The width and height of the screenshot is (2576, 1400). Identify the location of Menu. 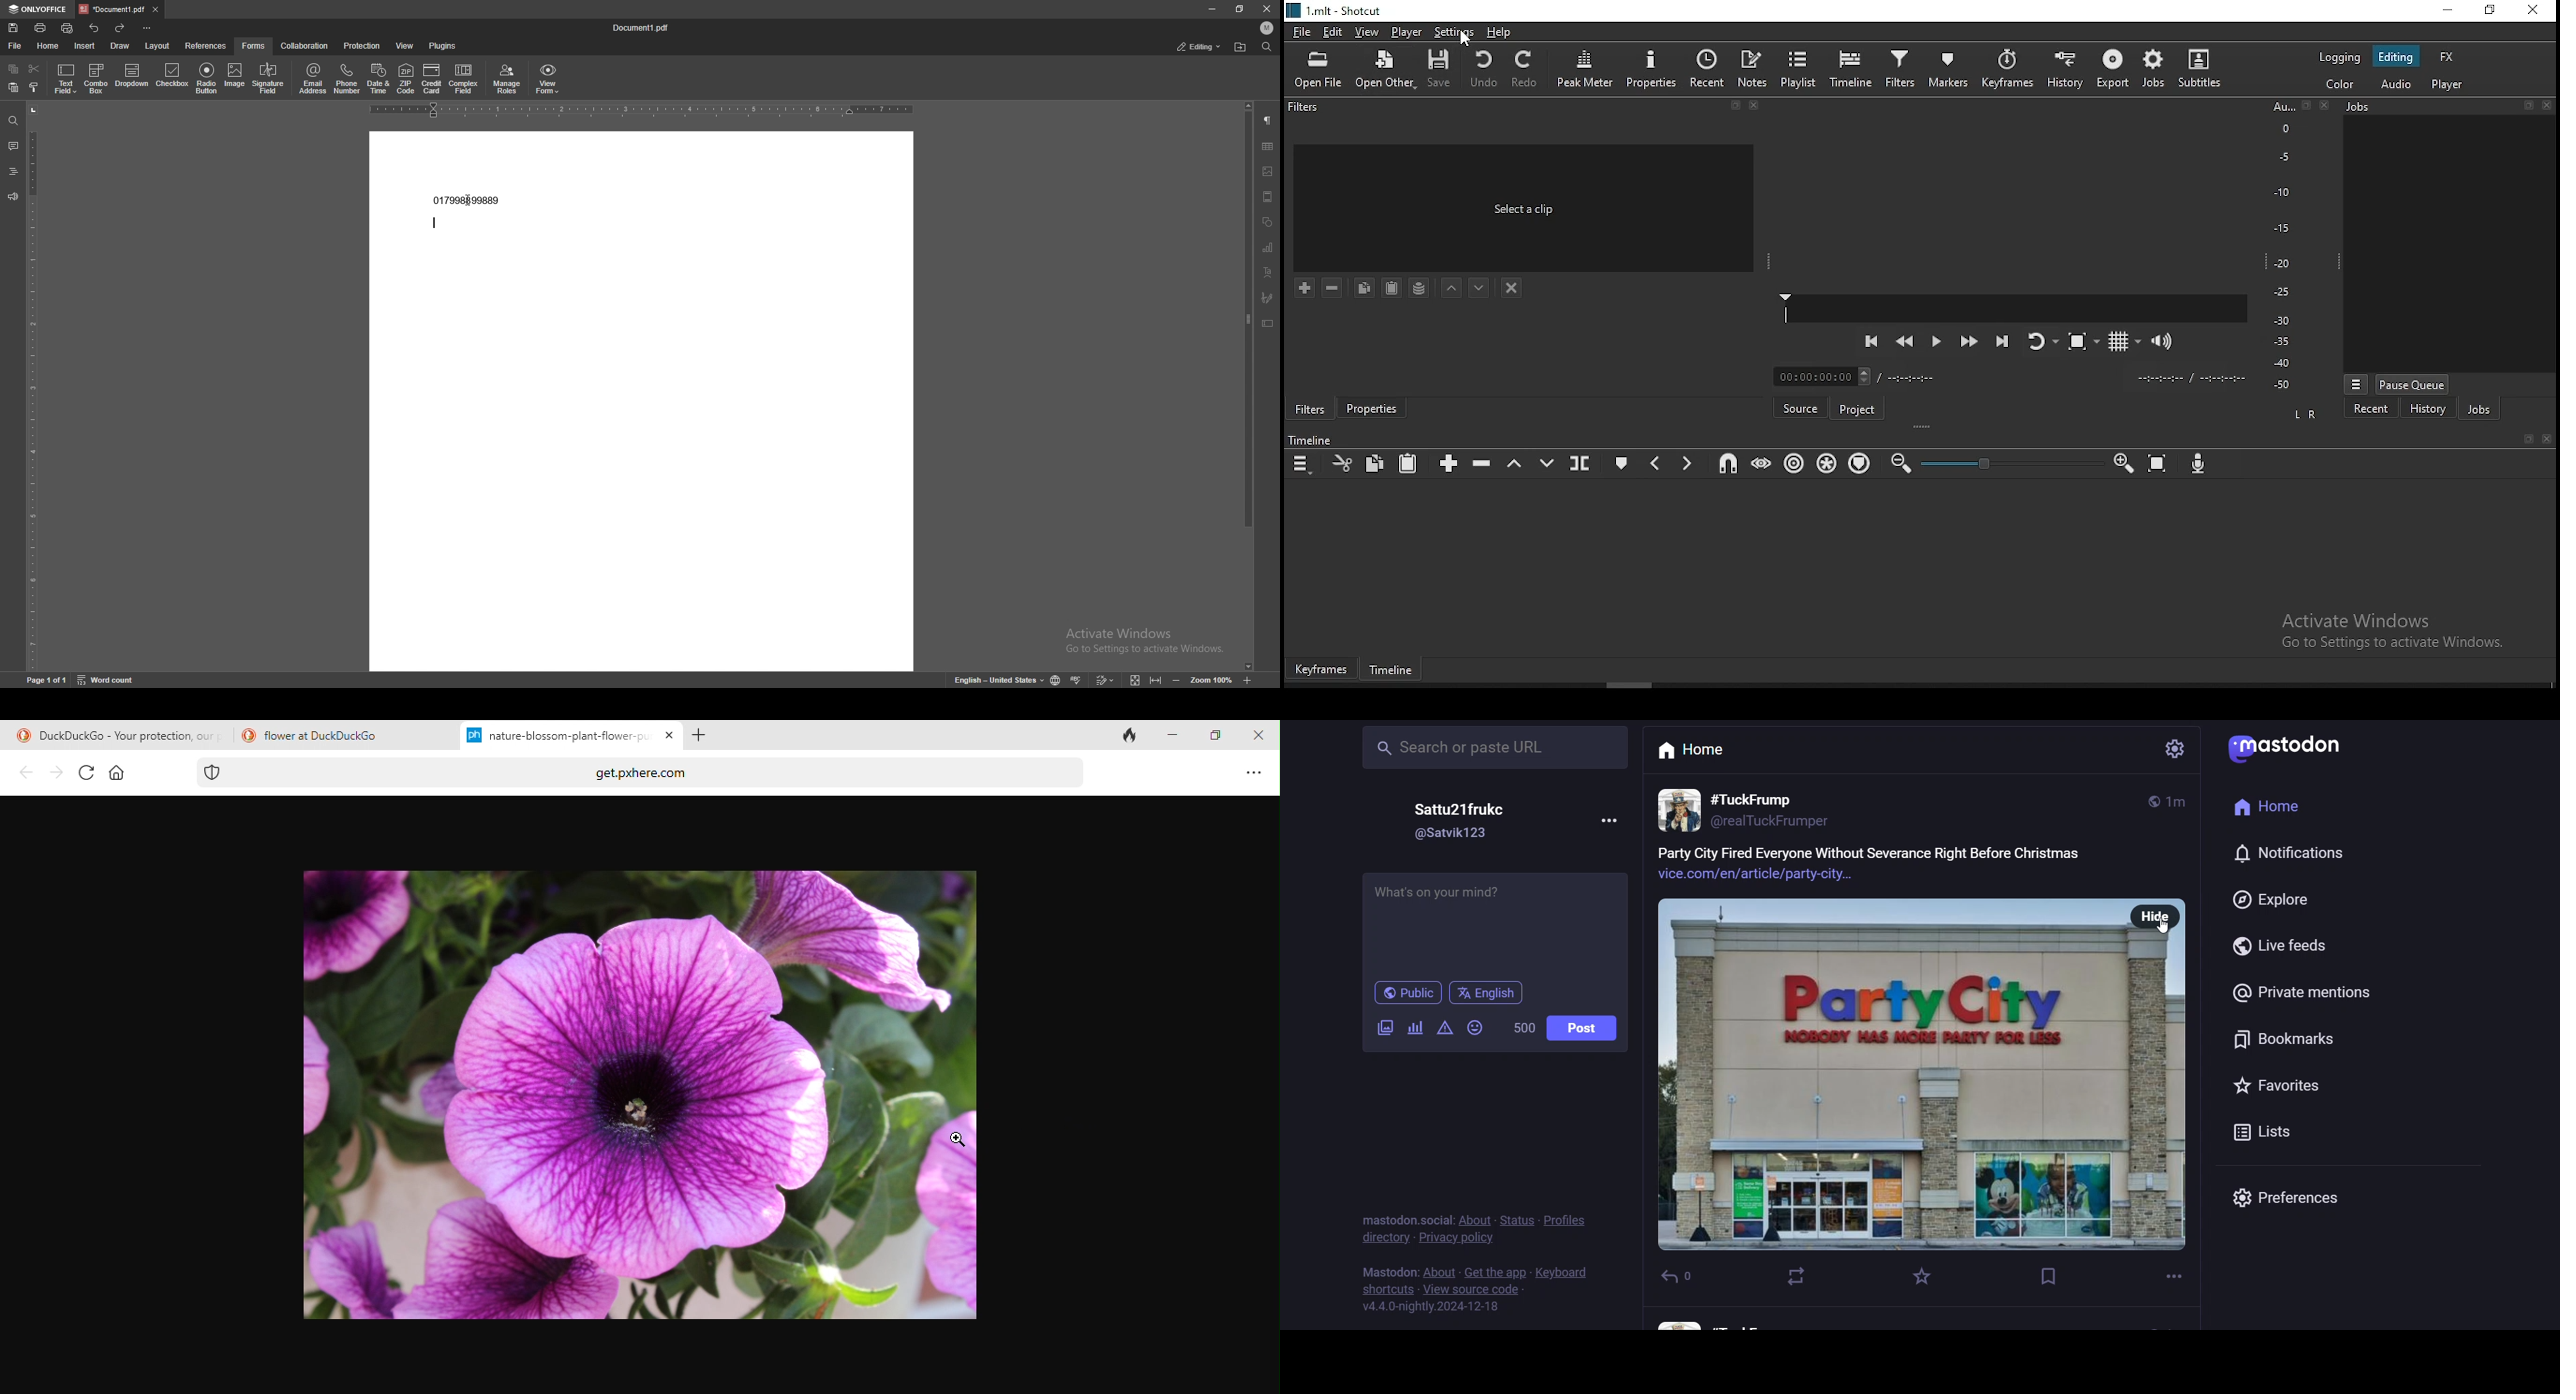
(1609, 821).